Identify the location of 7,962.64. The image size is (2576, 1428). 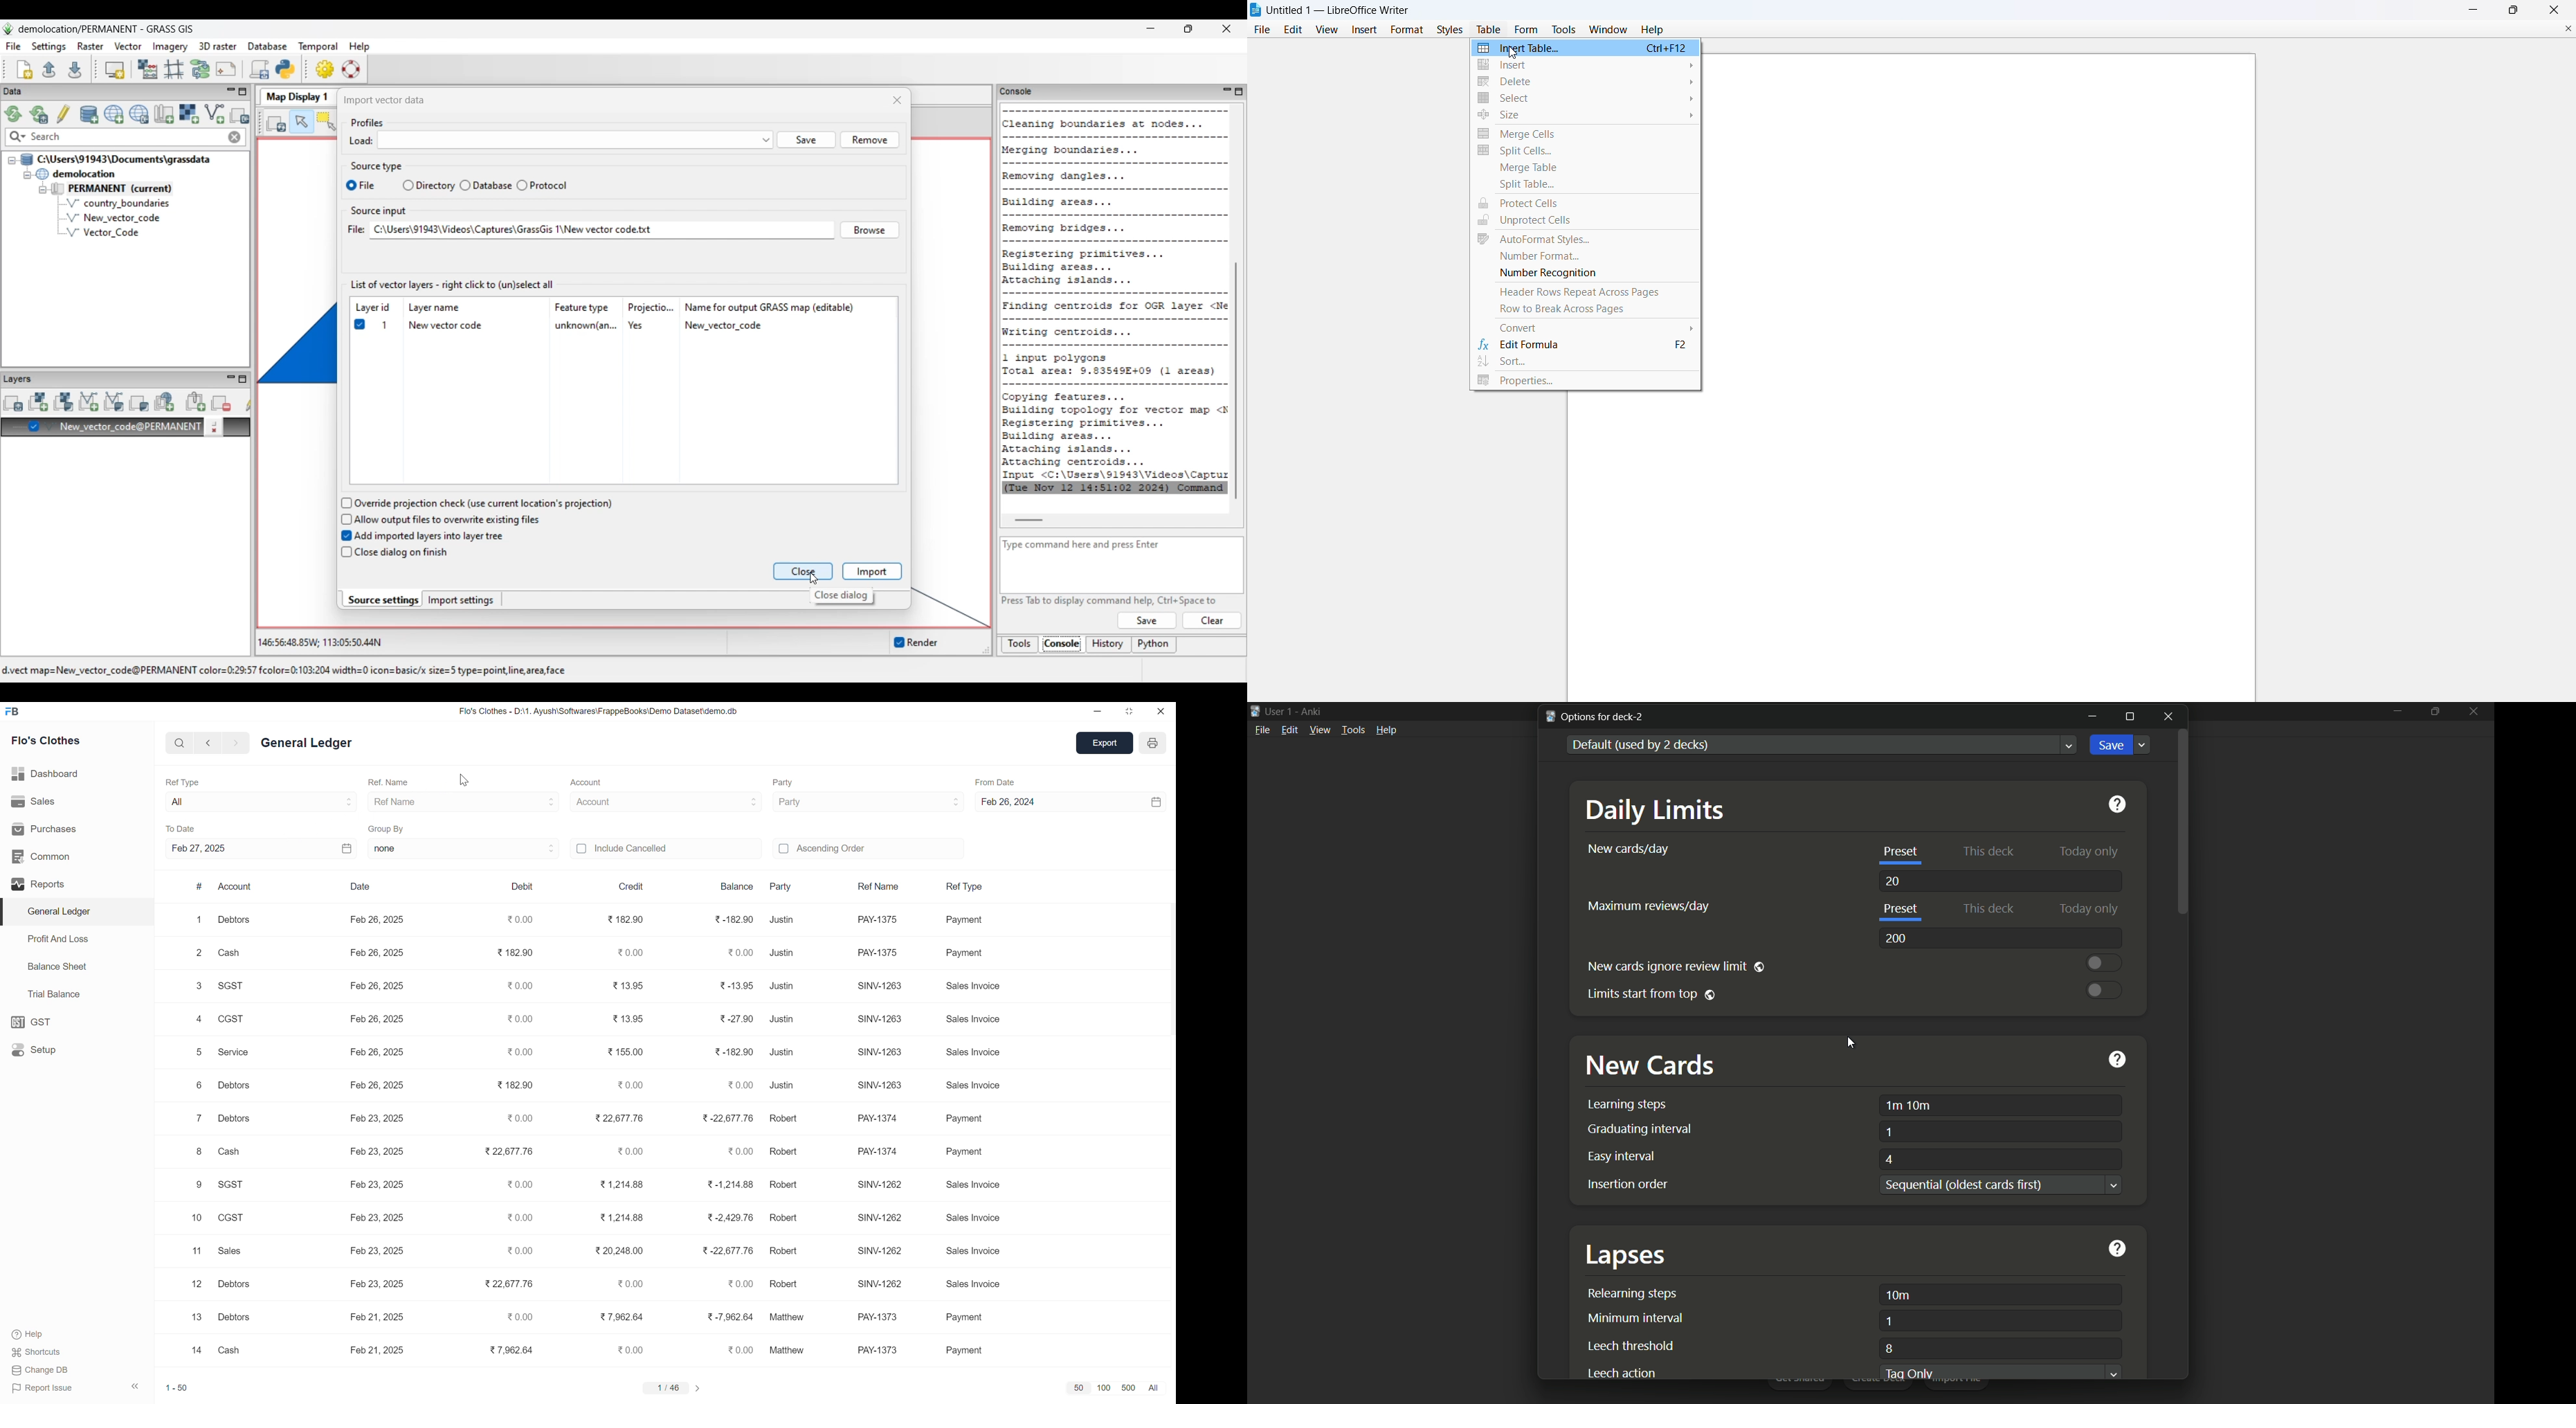
(625, 1317).